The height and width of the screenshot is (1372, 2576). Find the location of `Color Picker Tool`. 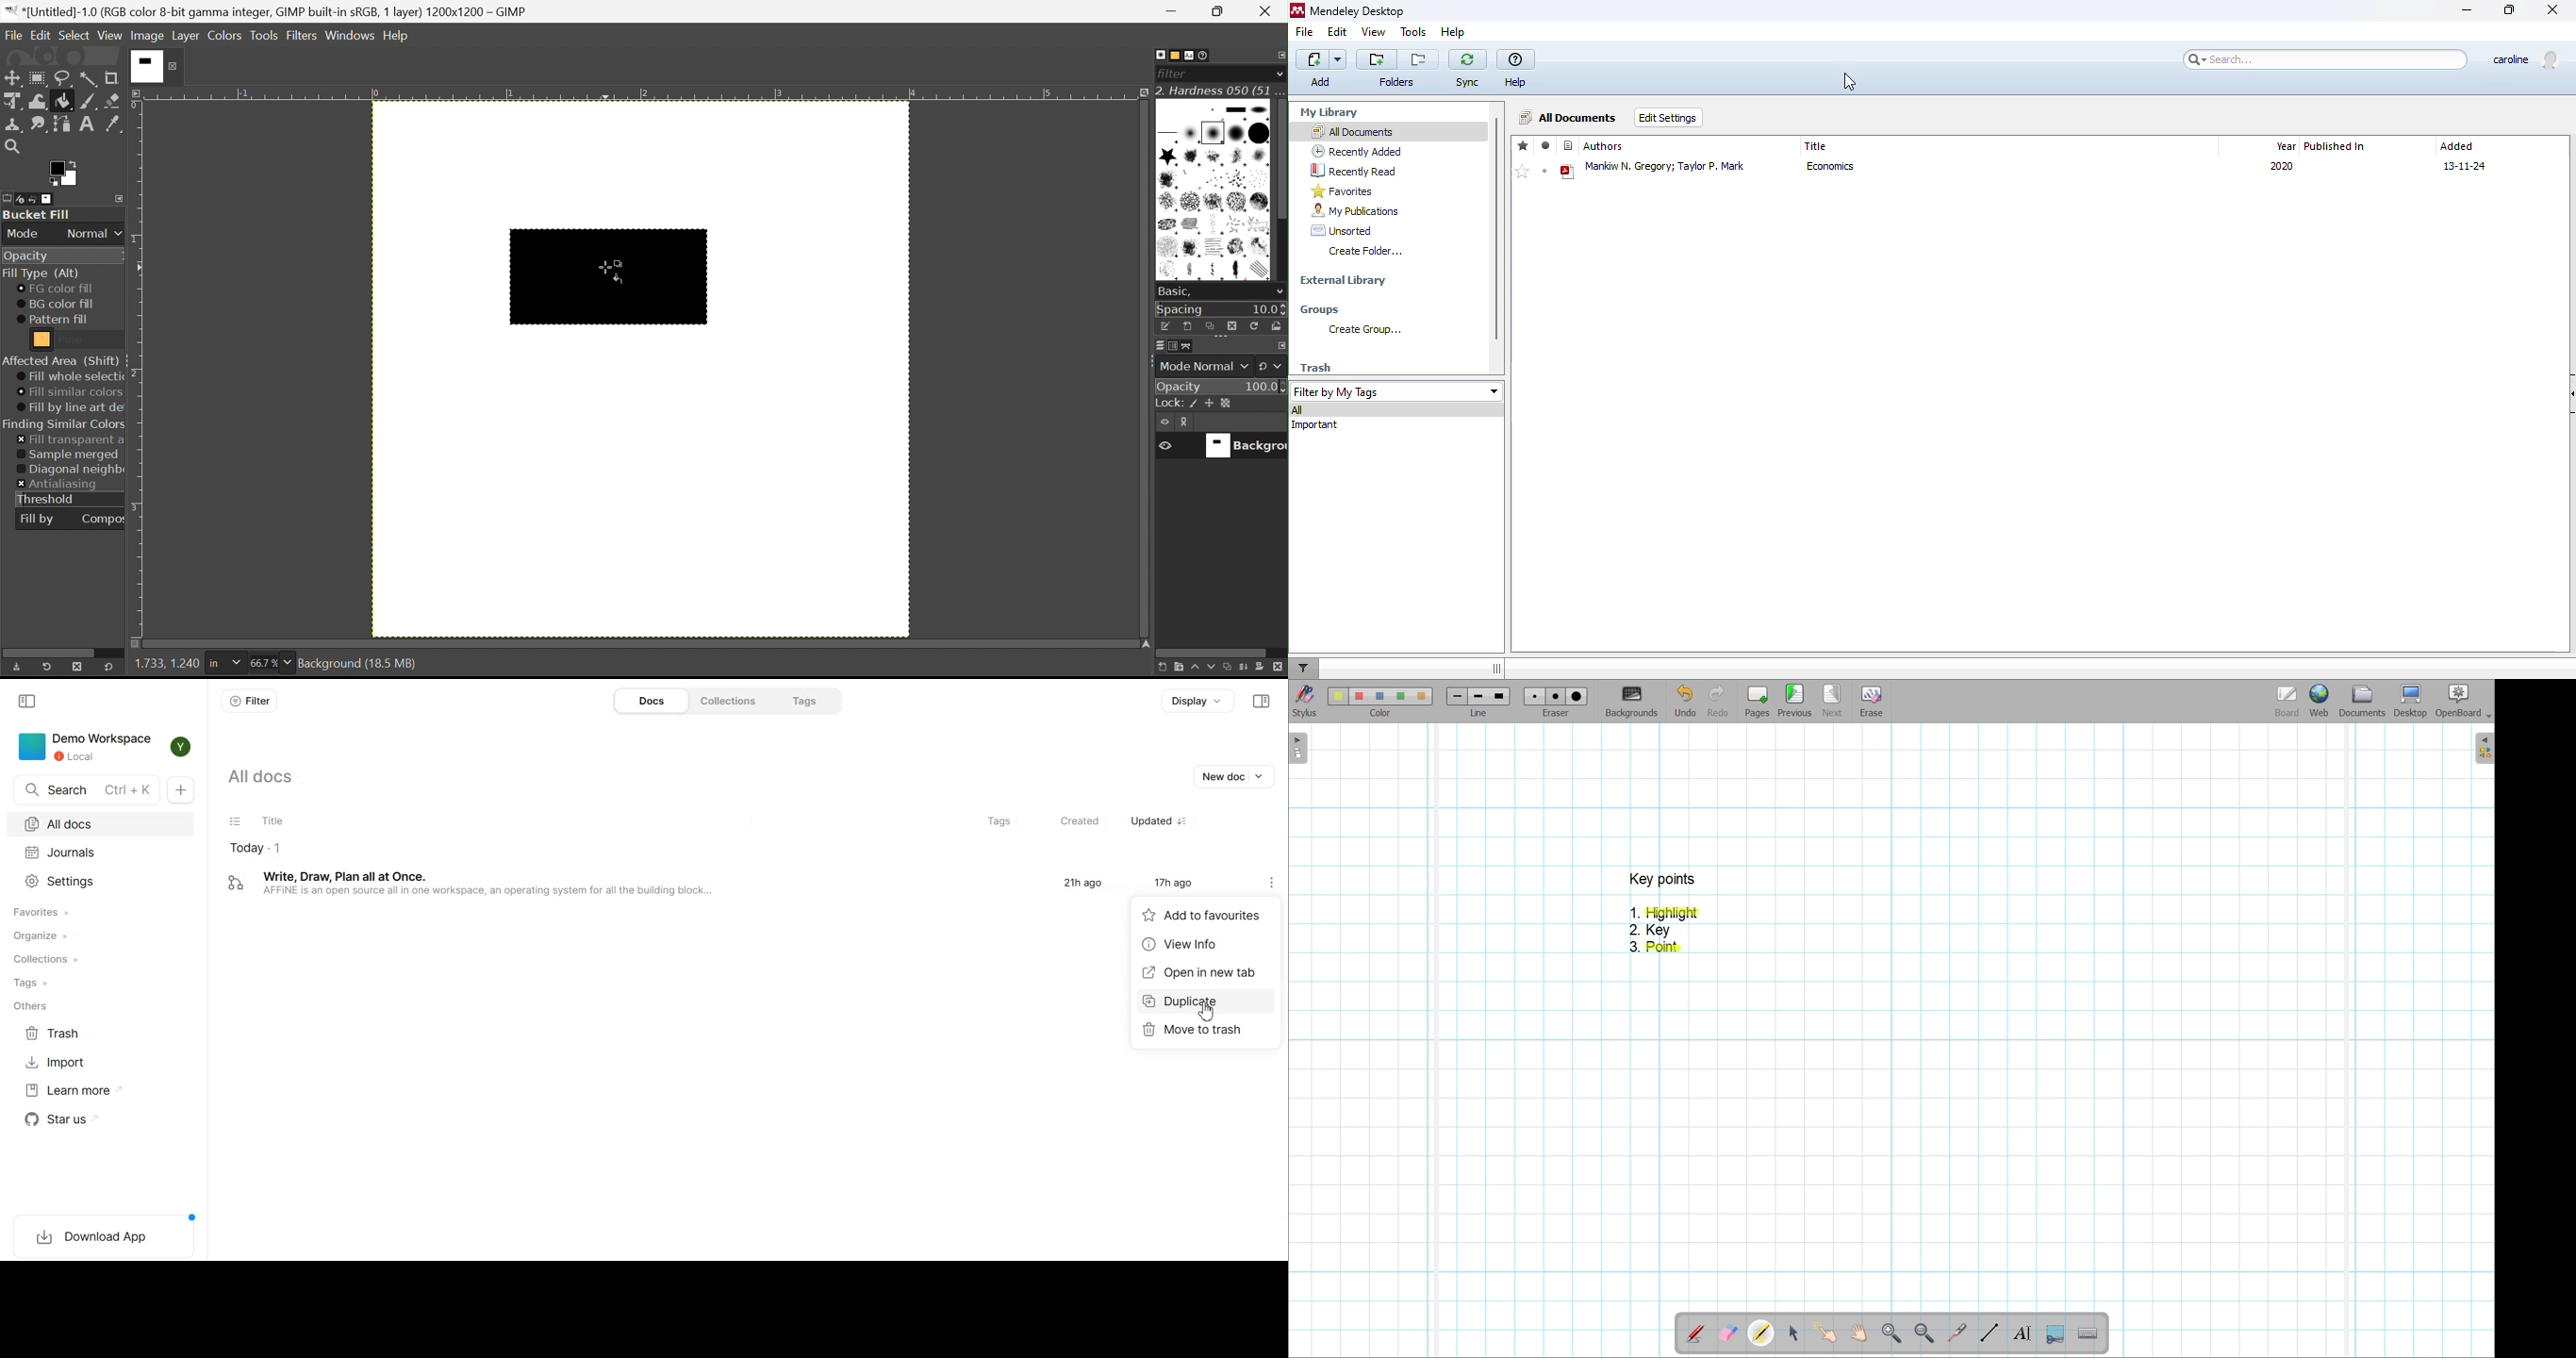

Color Picker Tool is located at coordinates (112, 124).